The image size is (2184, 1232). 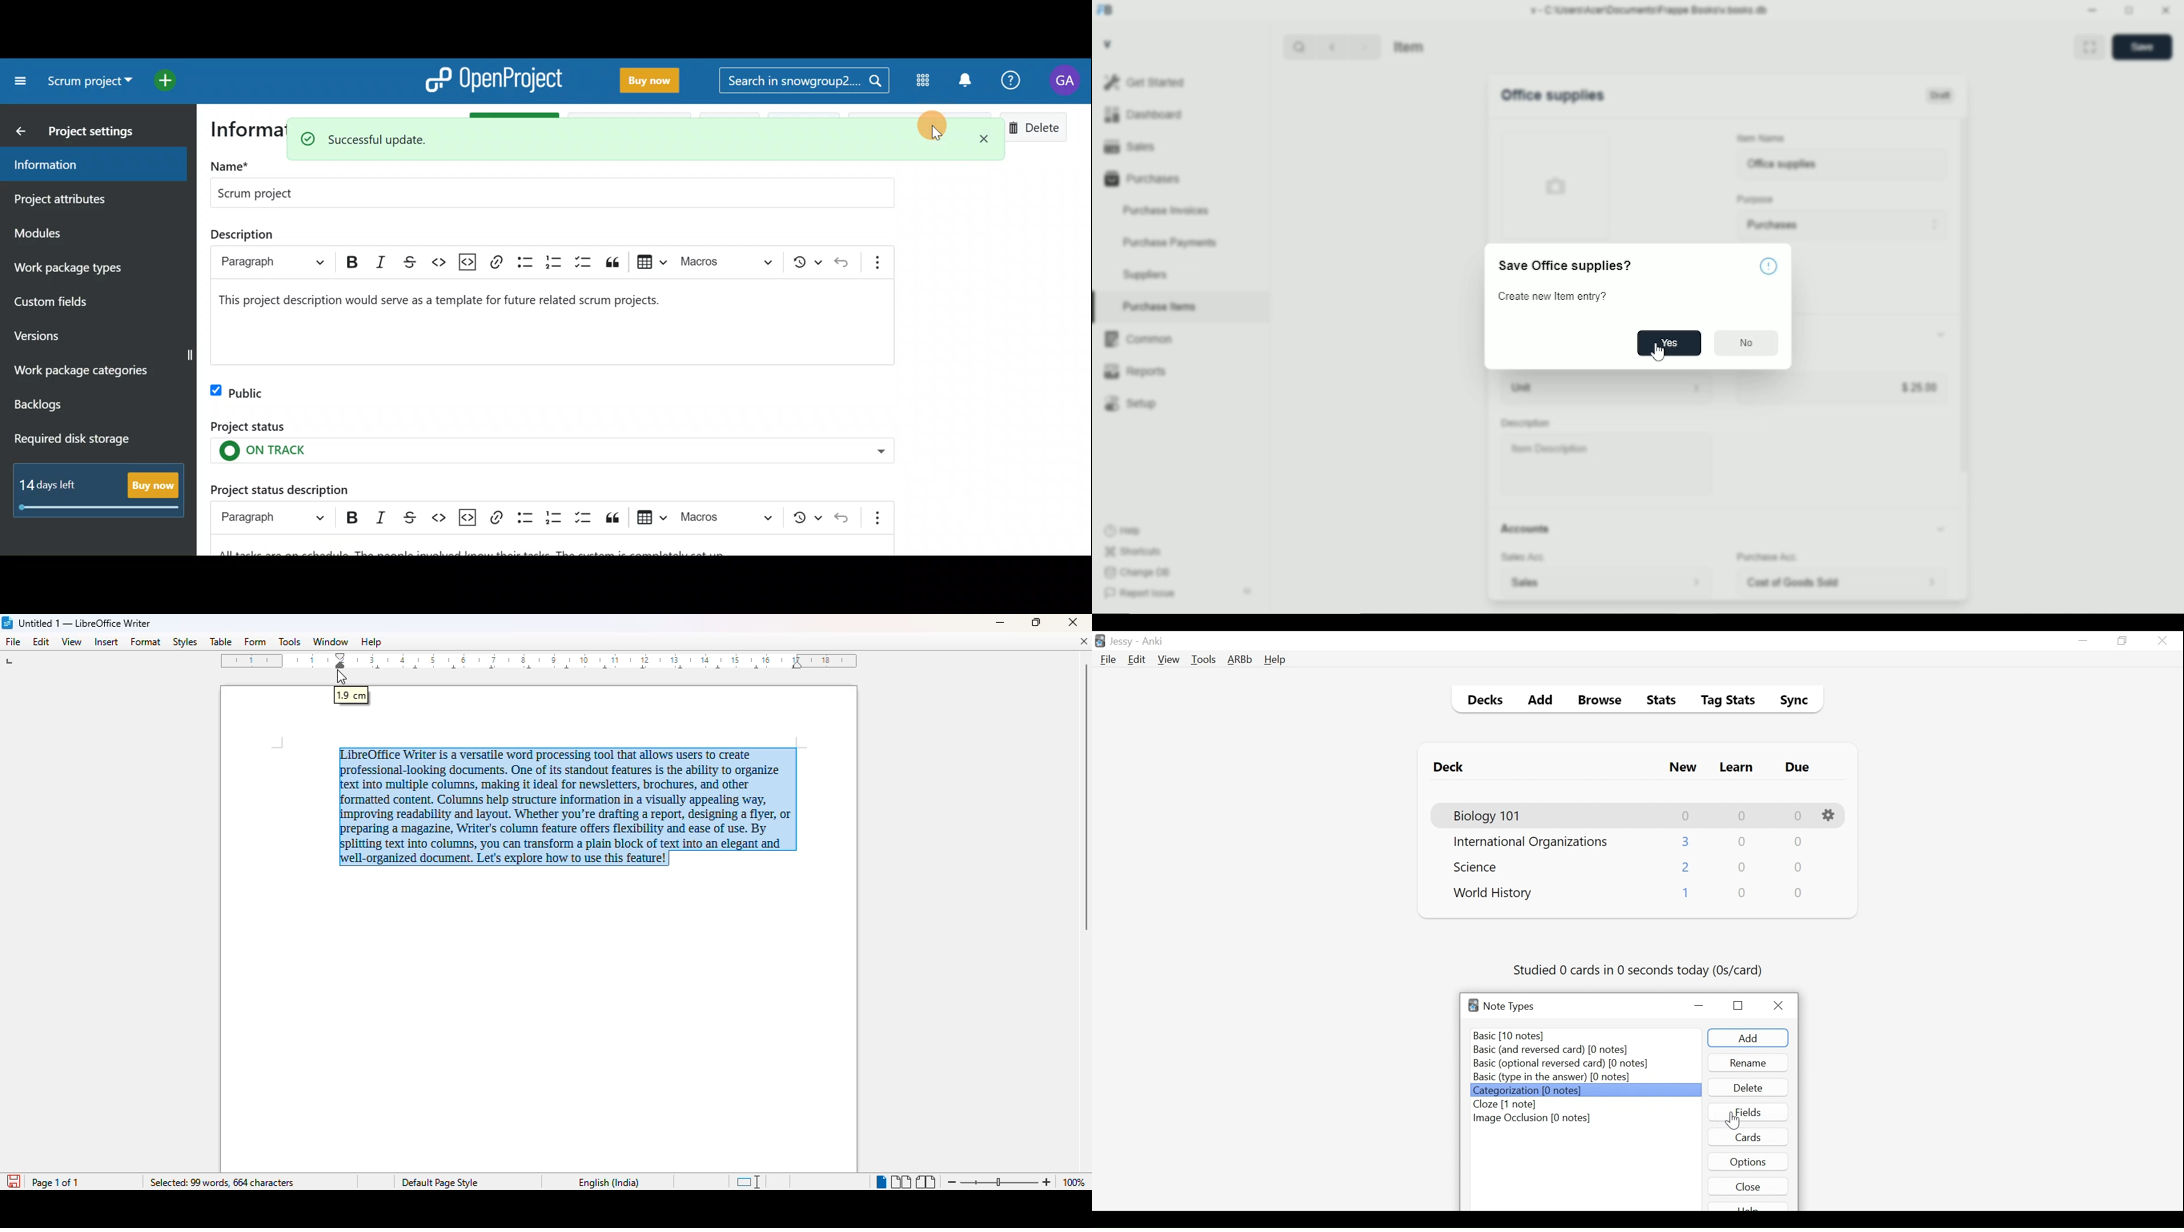 I want to click on Restore, so click(x=2123, y=641).